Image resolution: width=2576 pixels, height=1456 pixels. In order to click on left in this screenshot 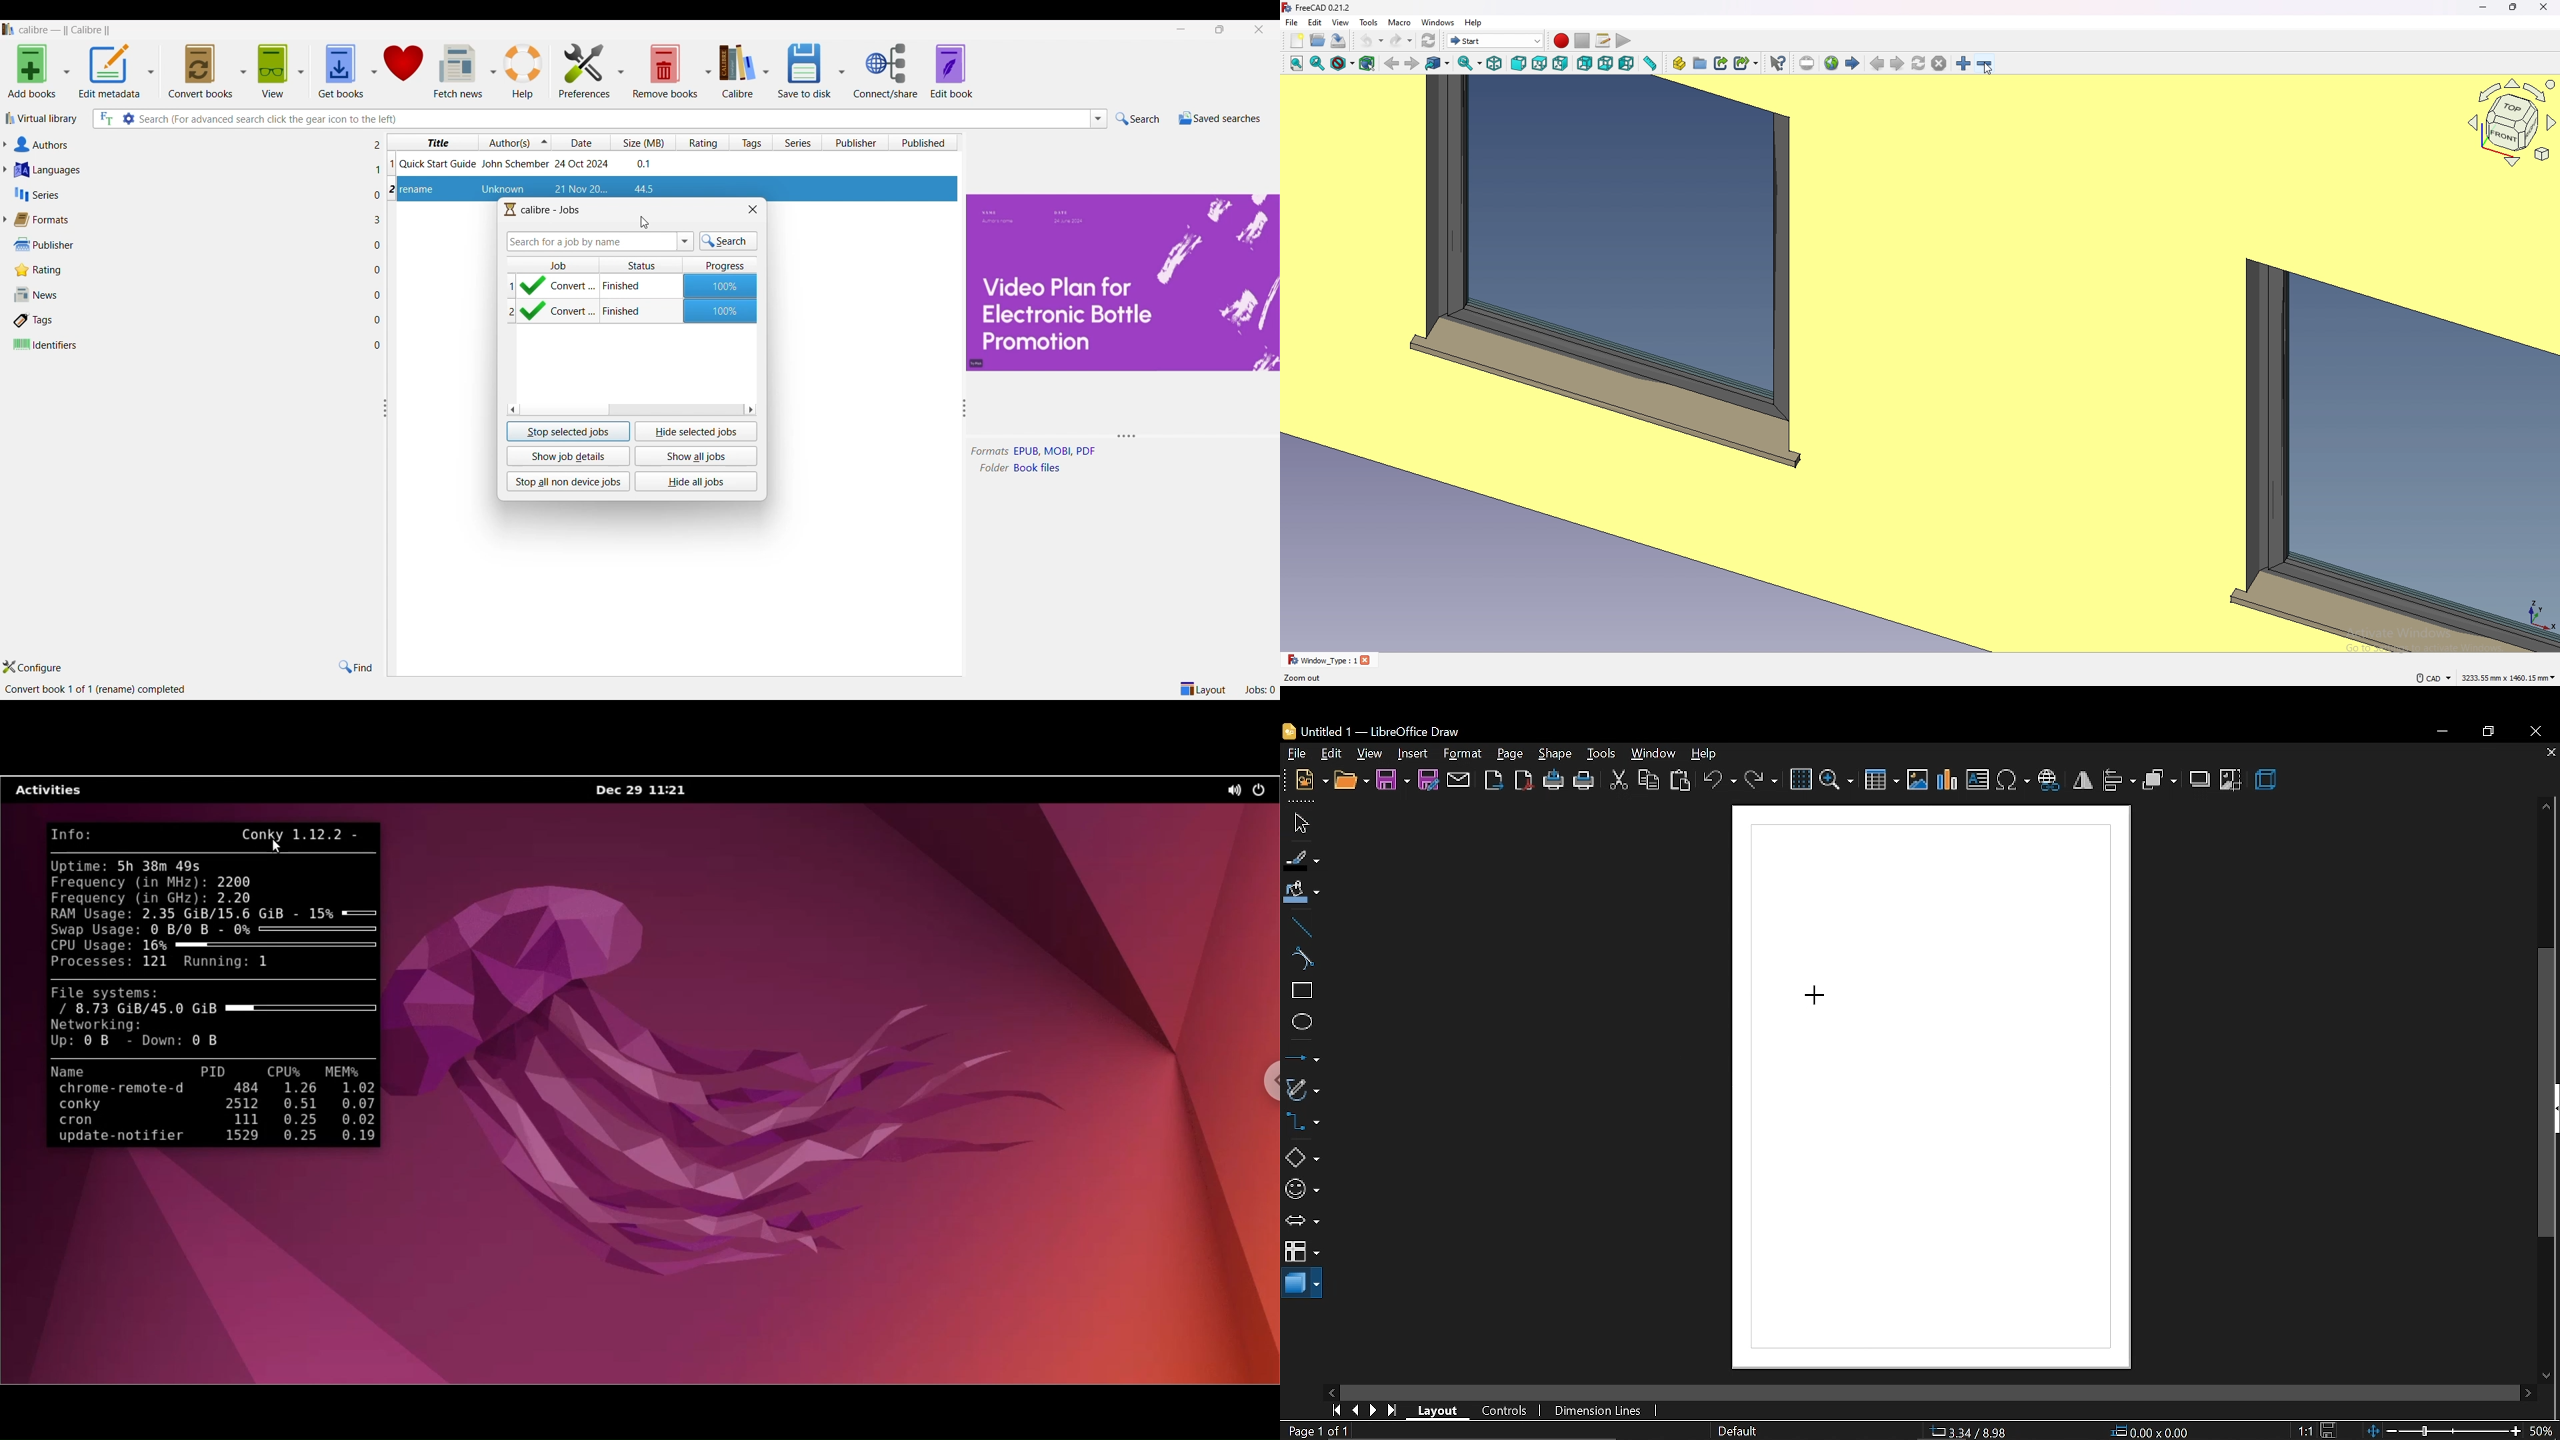, I will do `click(1626, 63)`.